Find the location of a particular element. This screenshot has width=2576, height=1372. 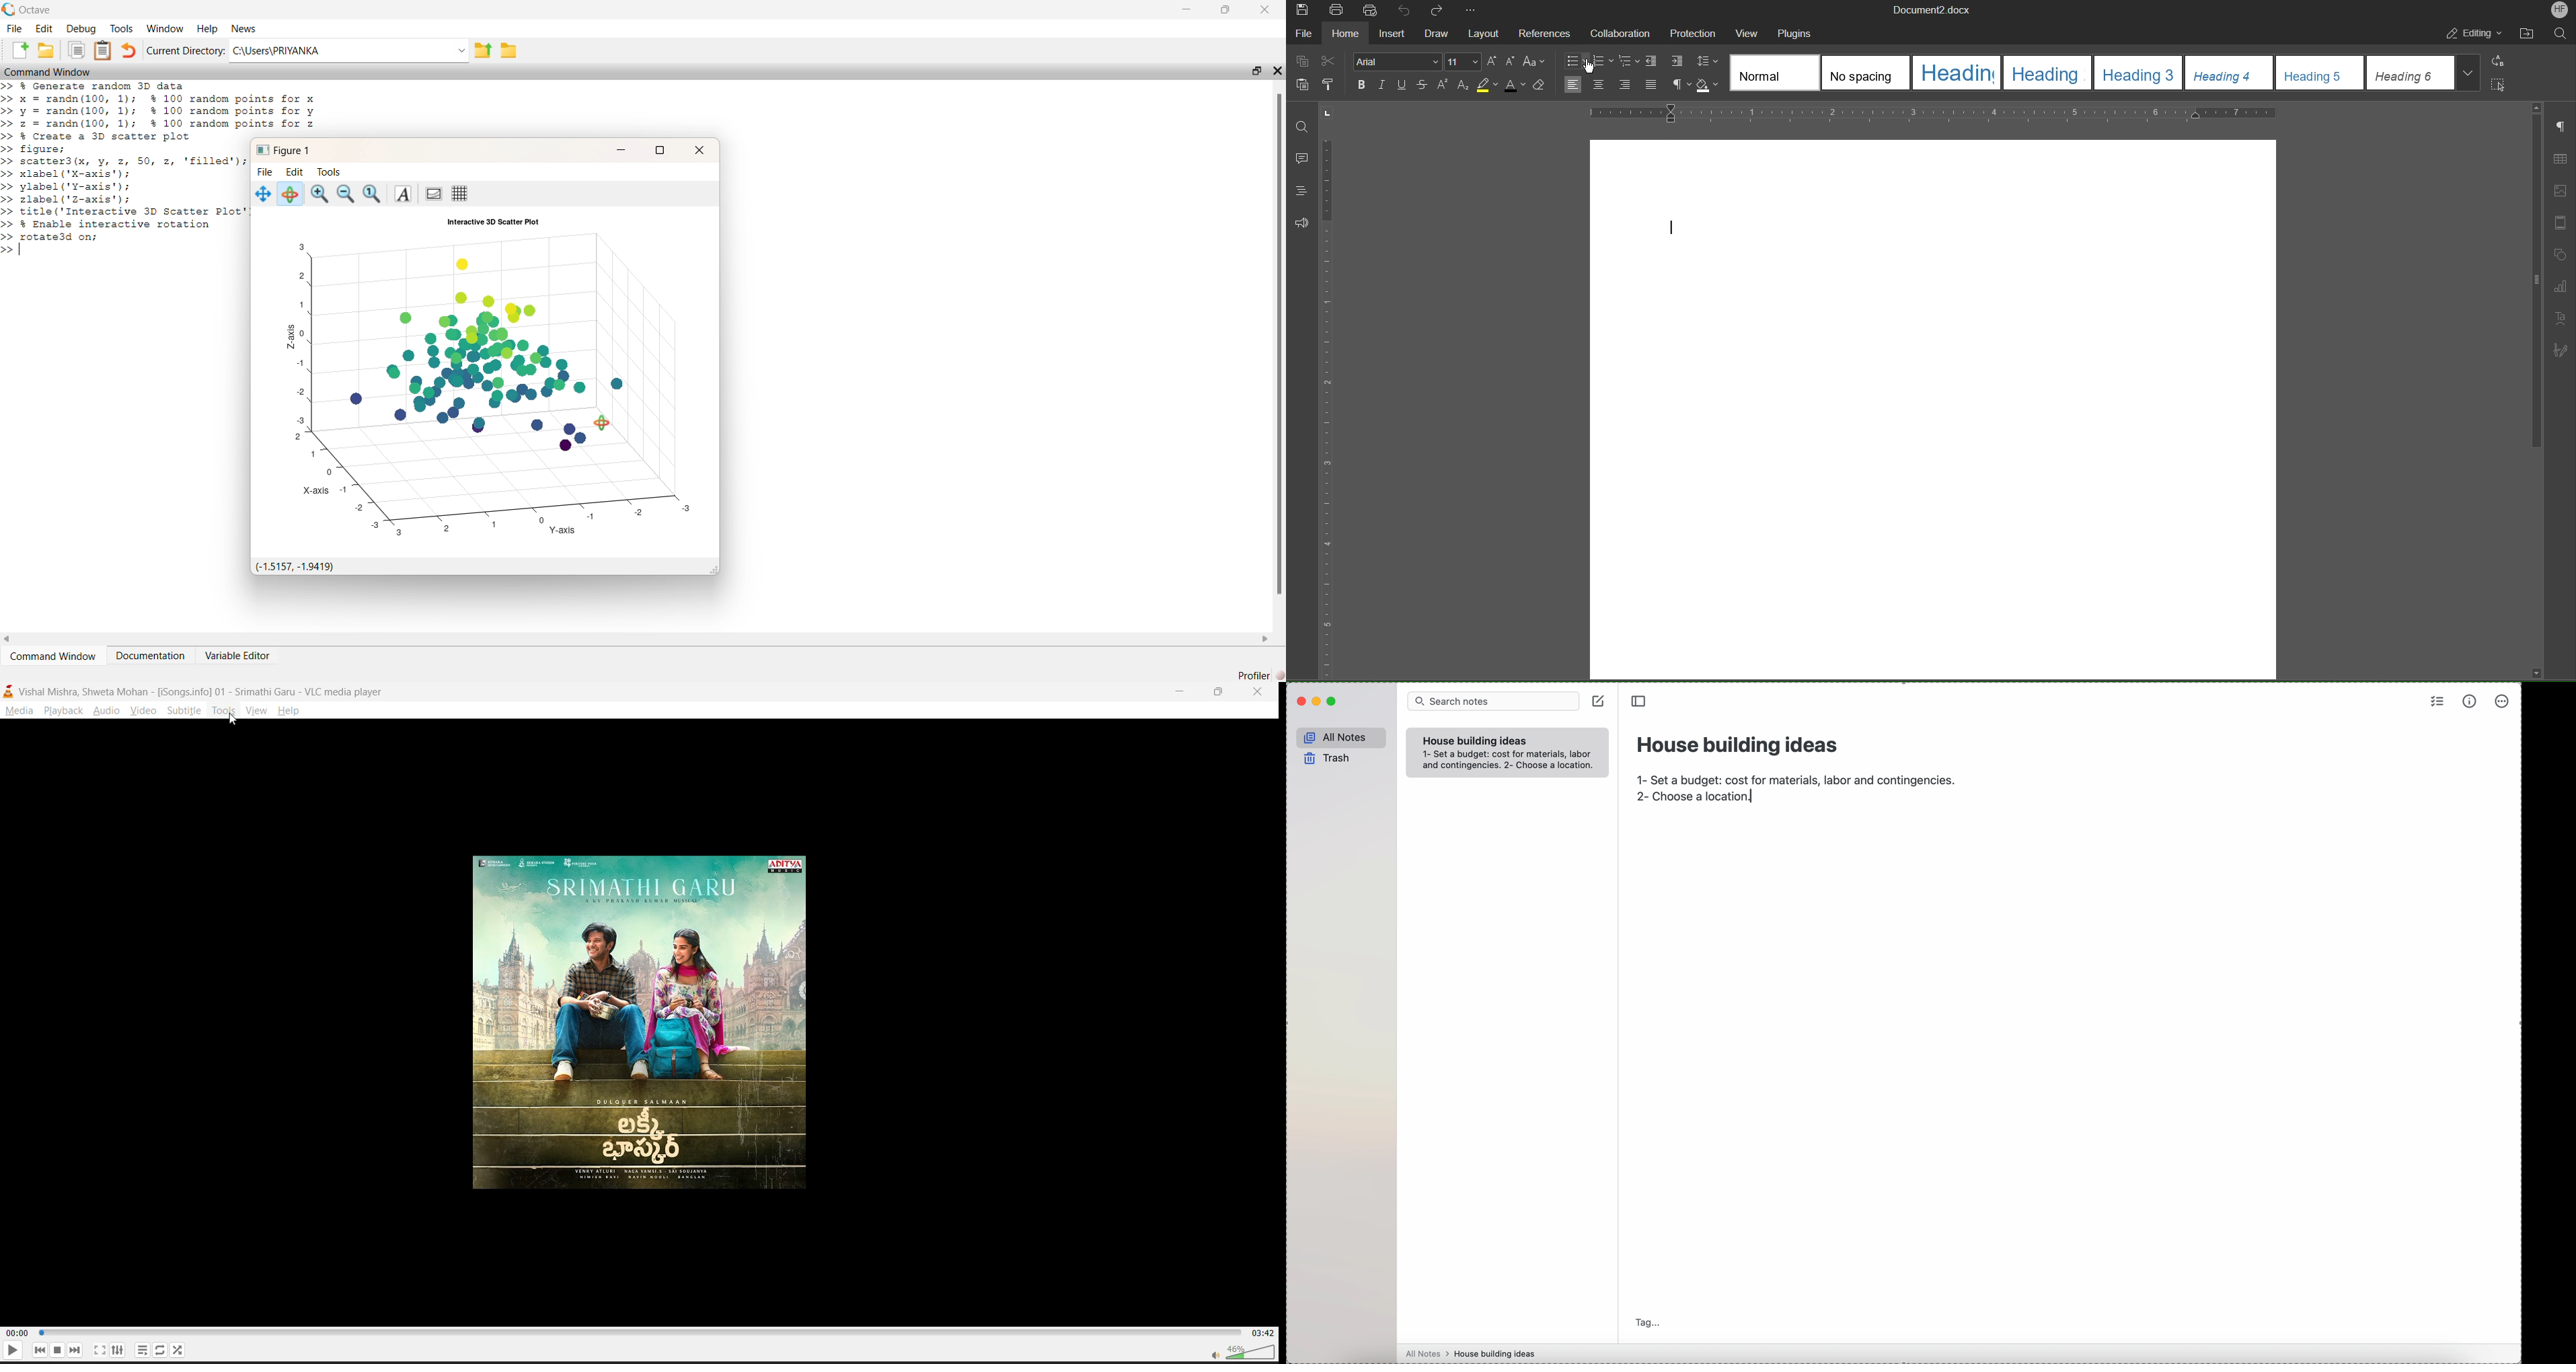

cursor is located at coordinates (232, 721).